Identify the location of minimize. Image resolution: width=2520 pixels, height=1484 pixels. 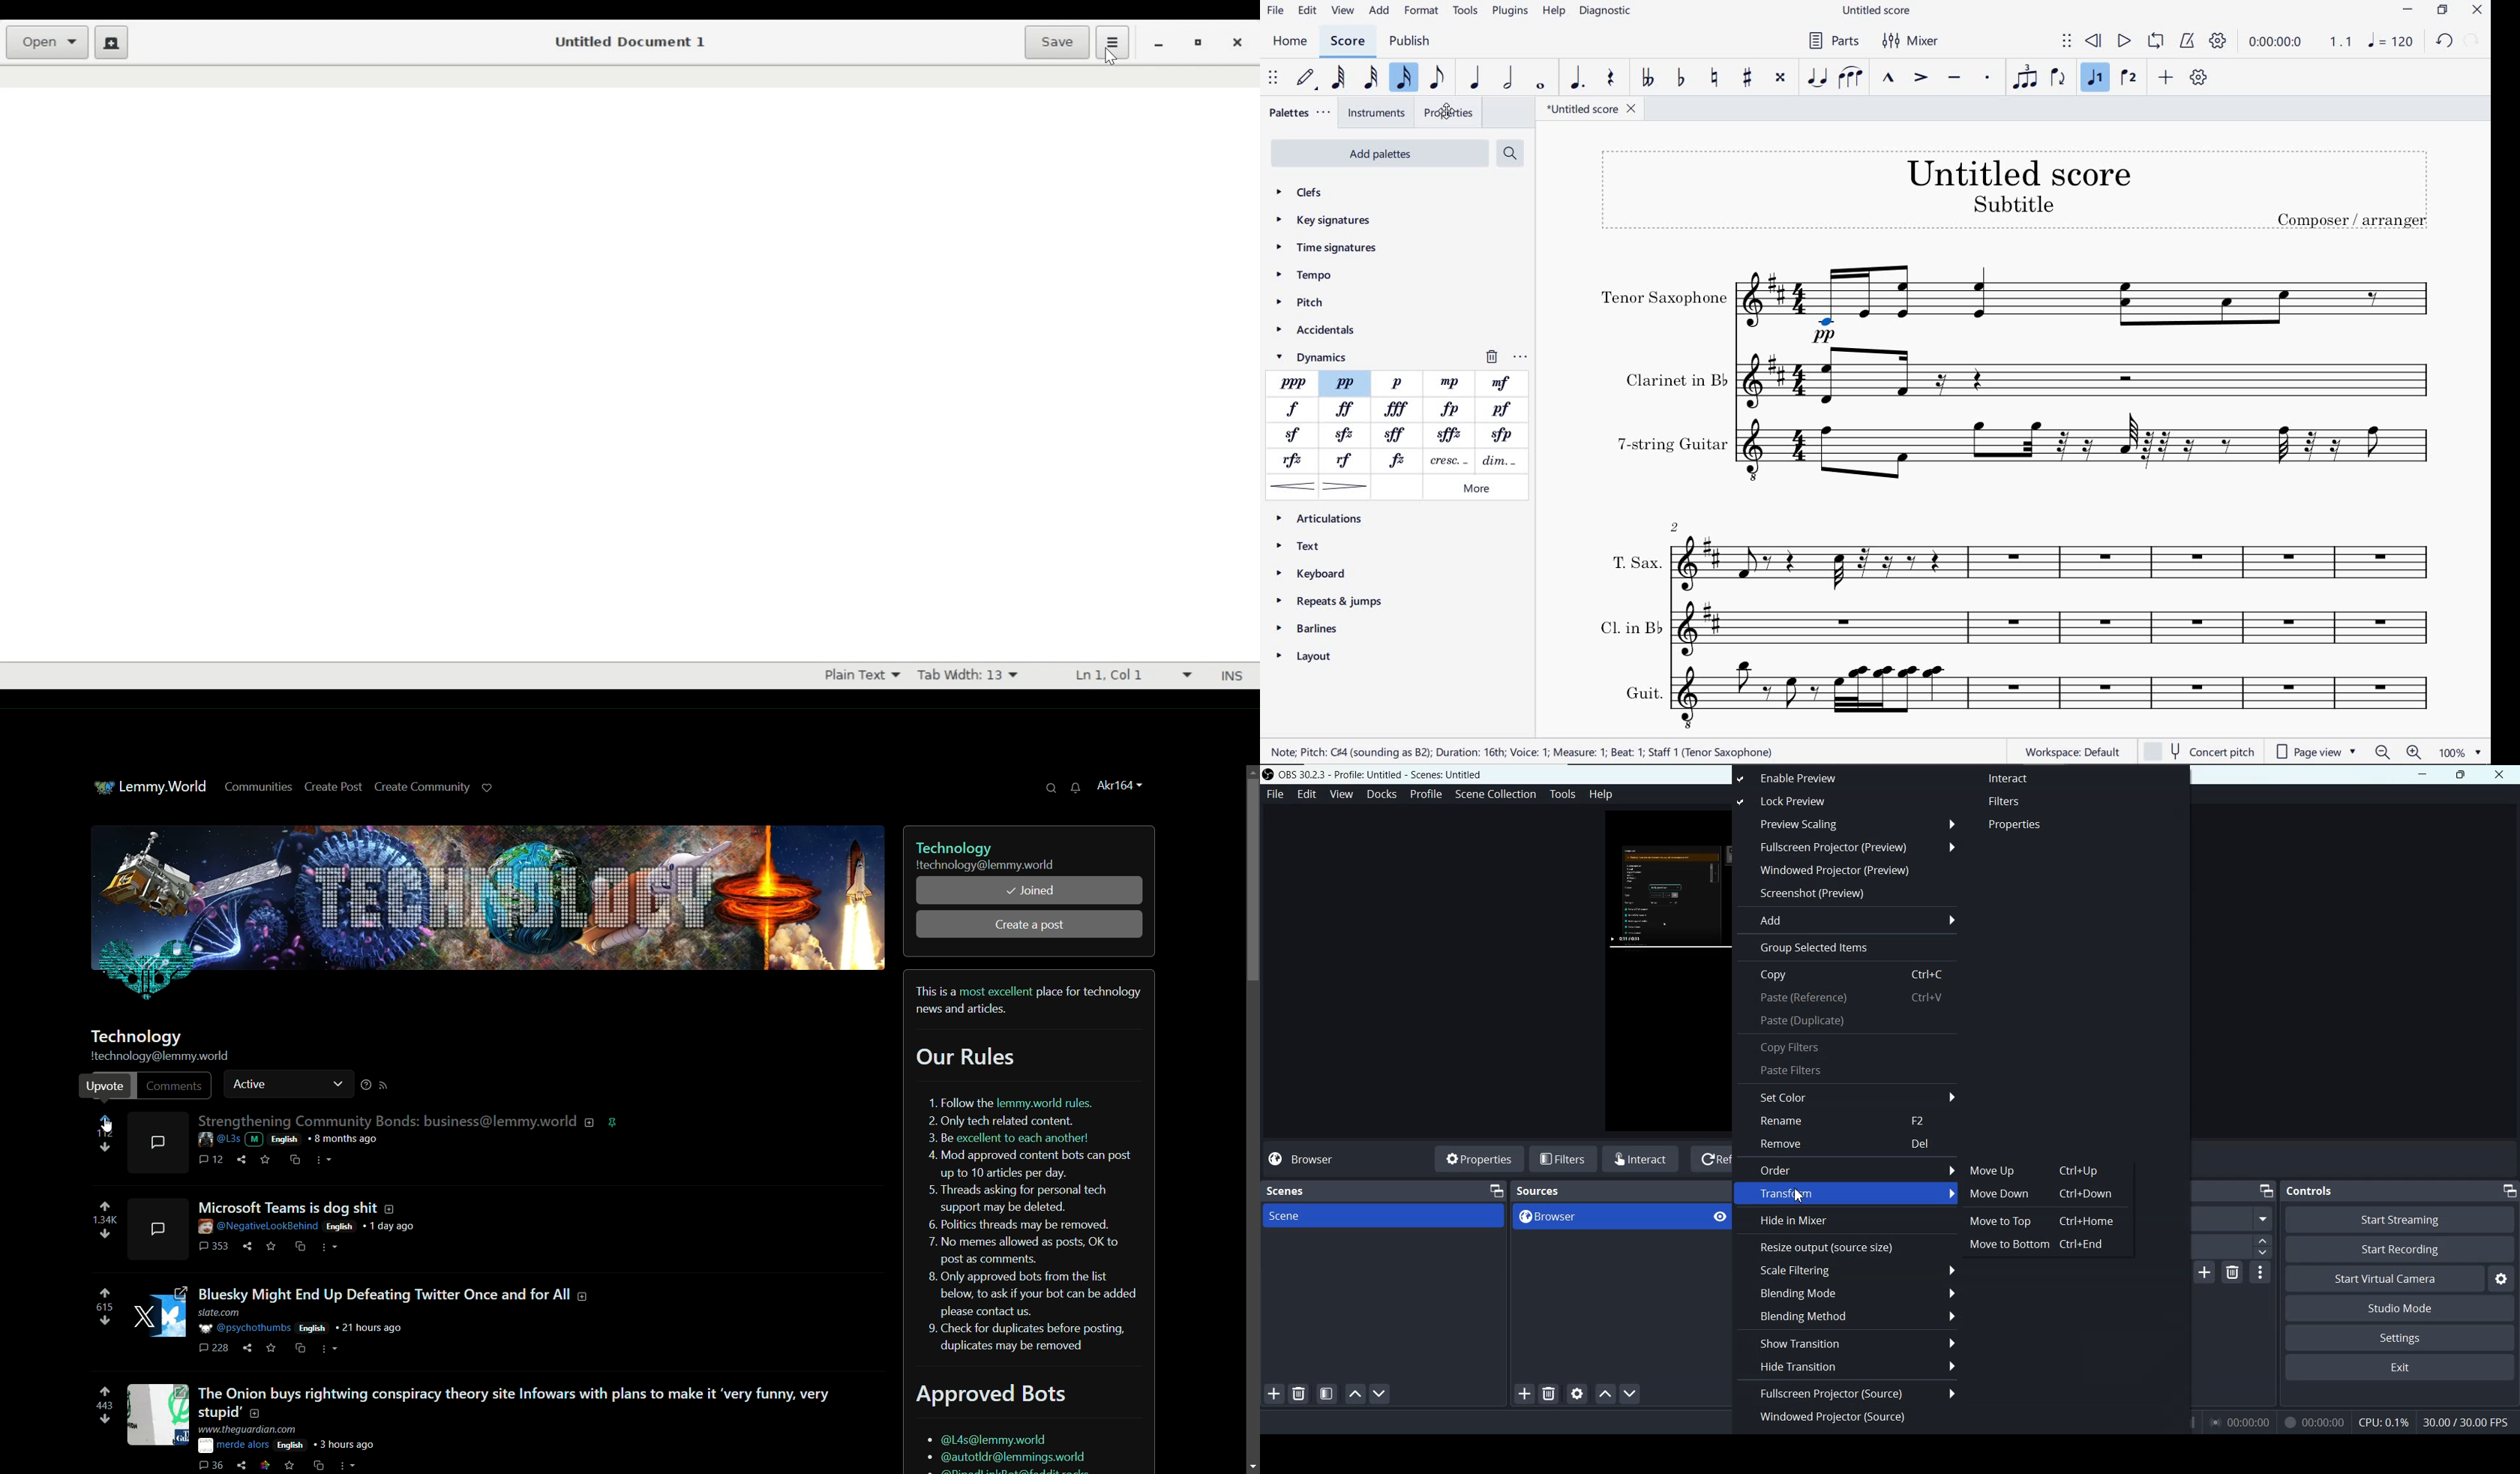
(2408, 10).